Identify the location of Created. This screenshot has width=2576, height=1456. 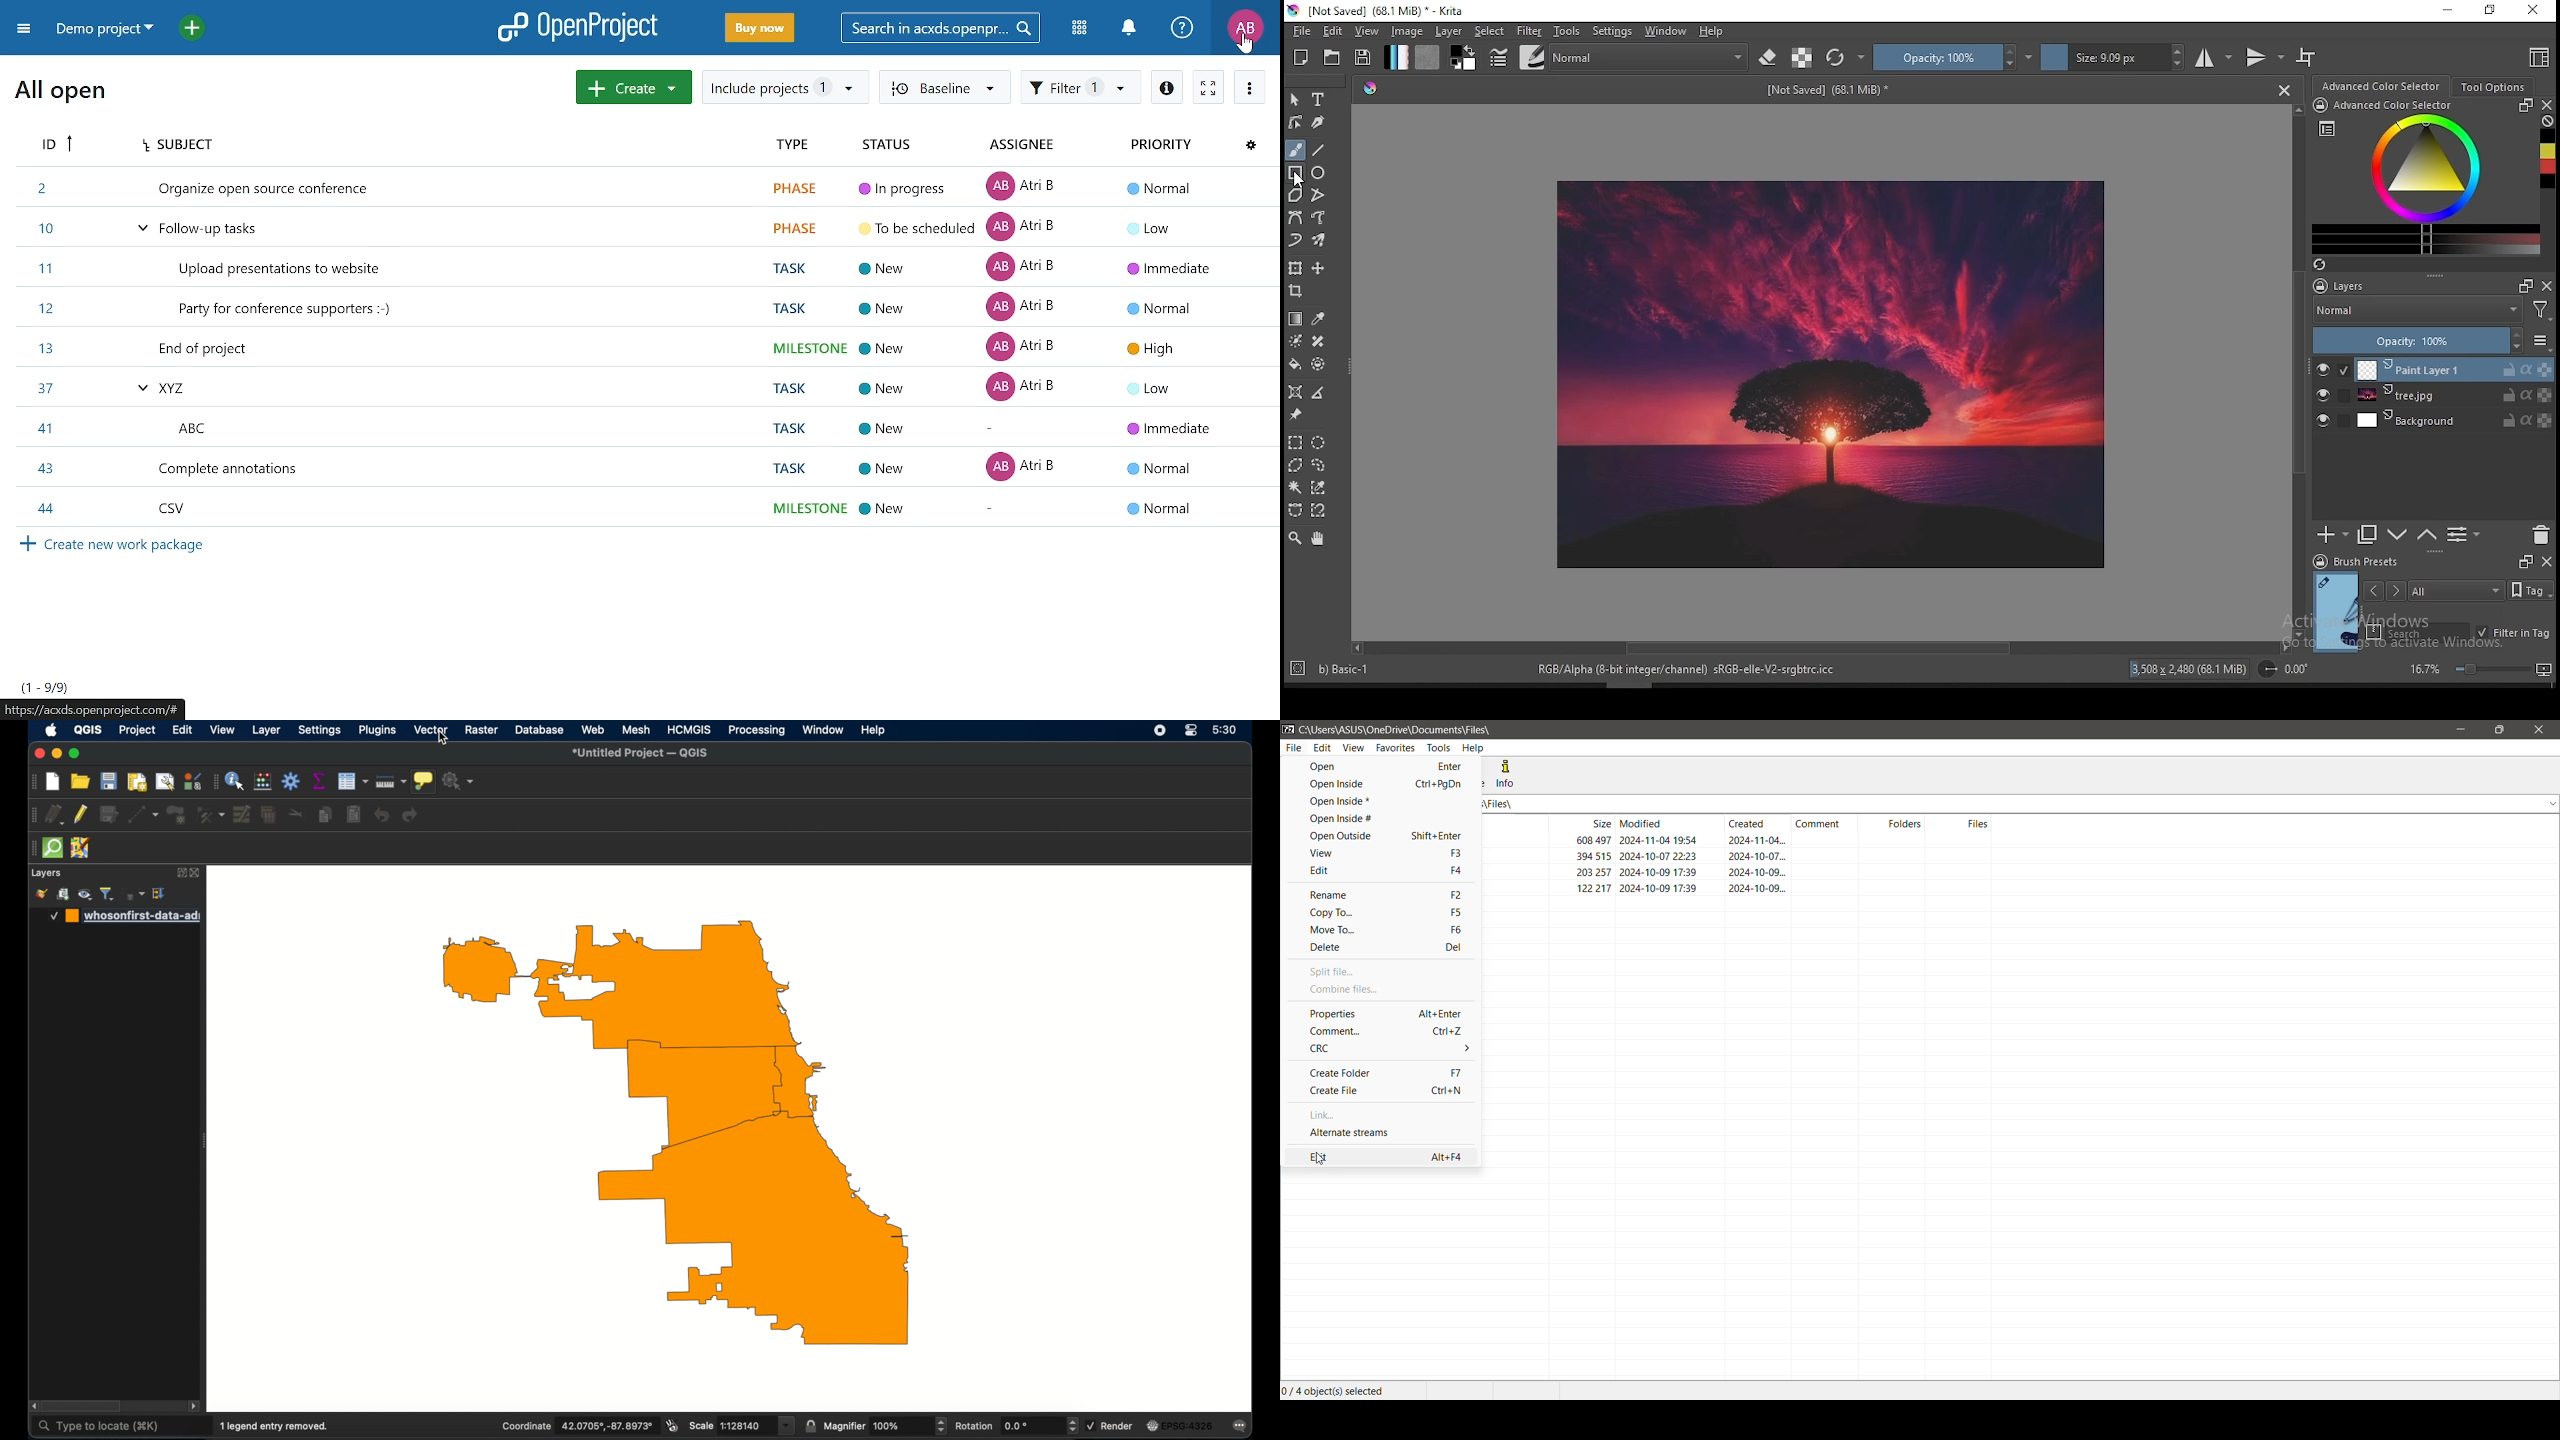
(1747, 825).